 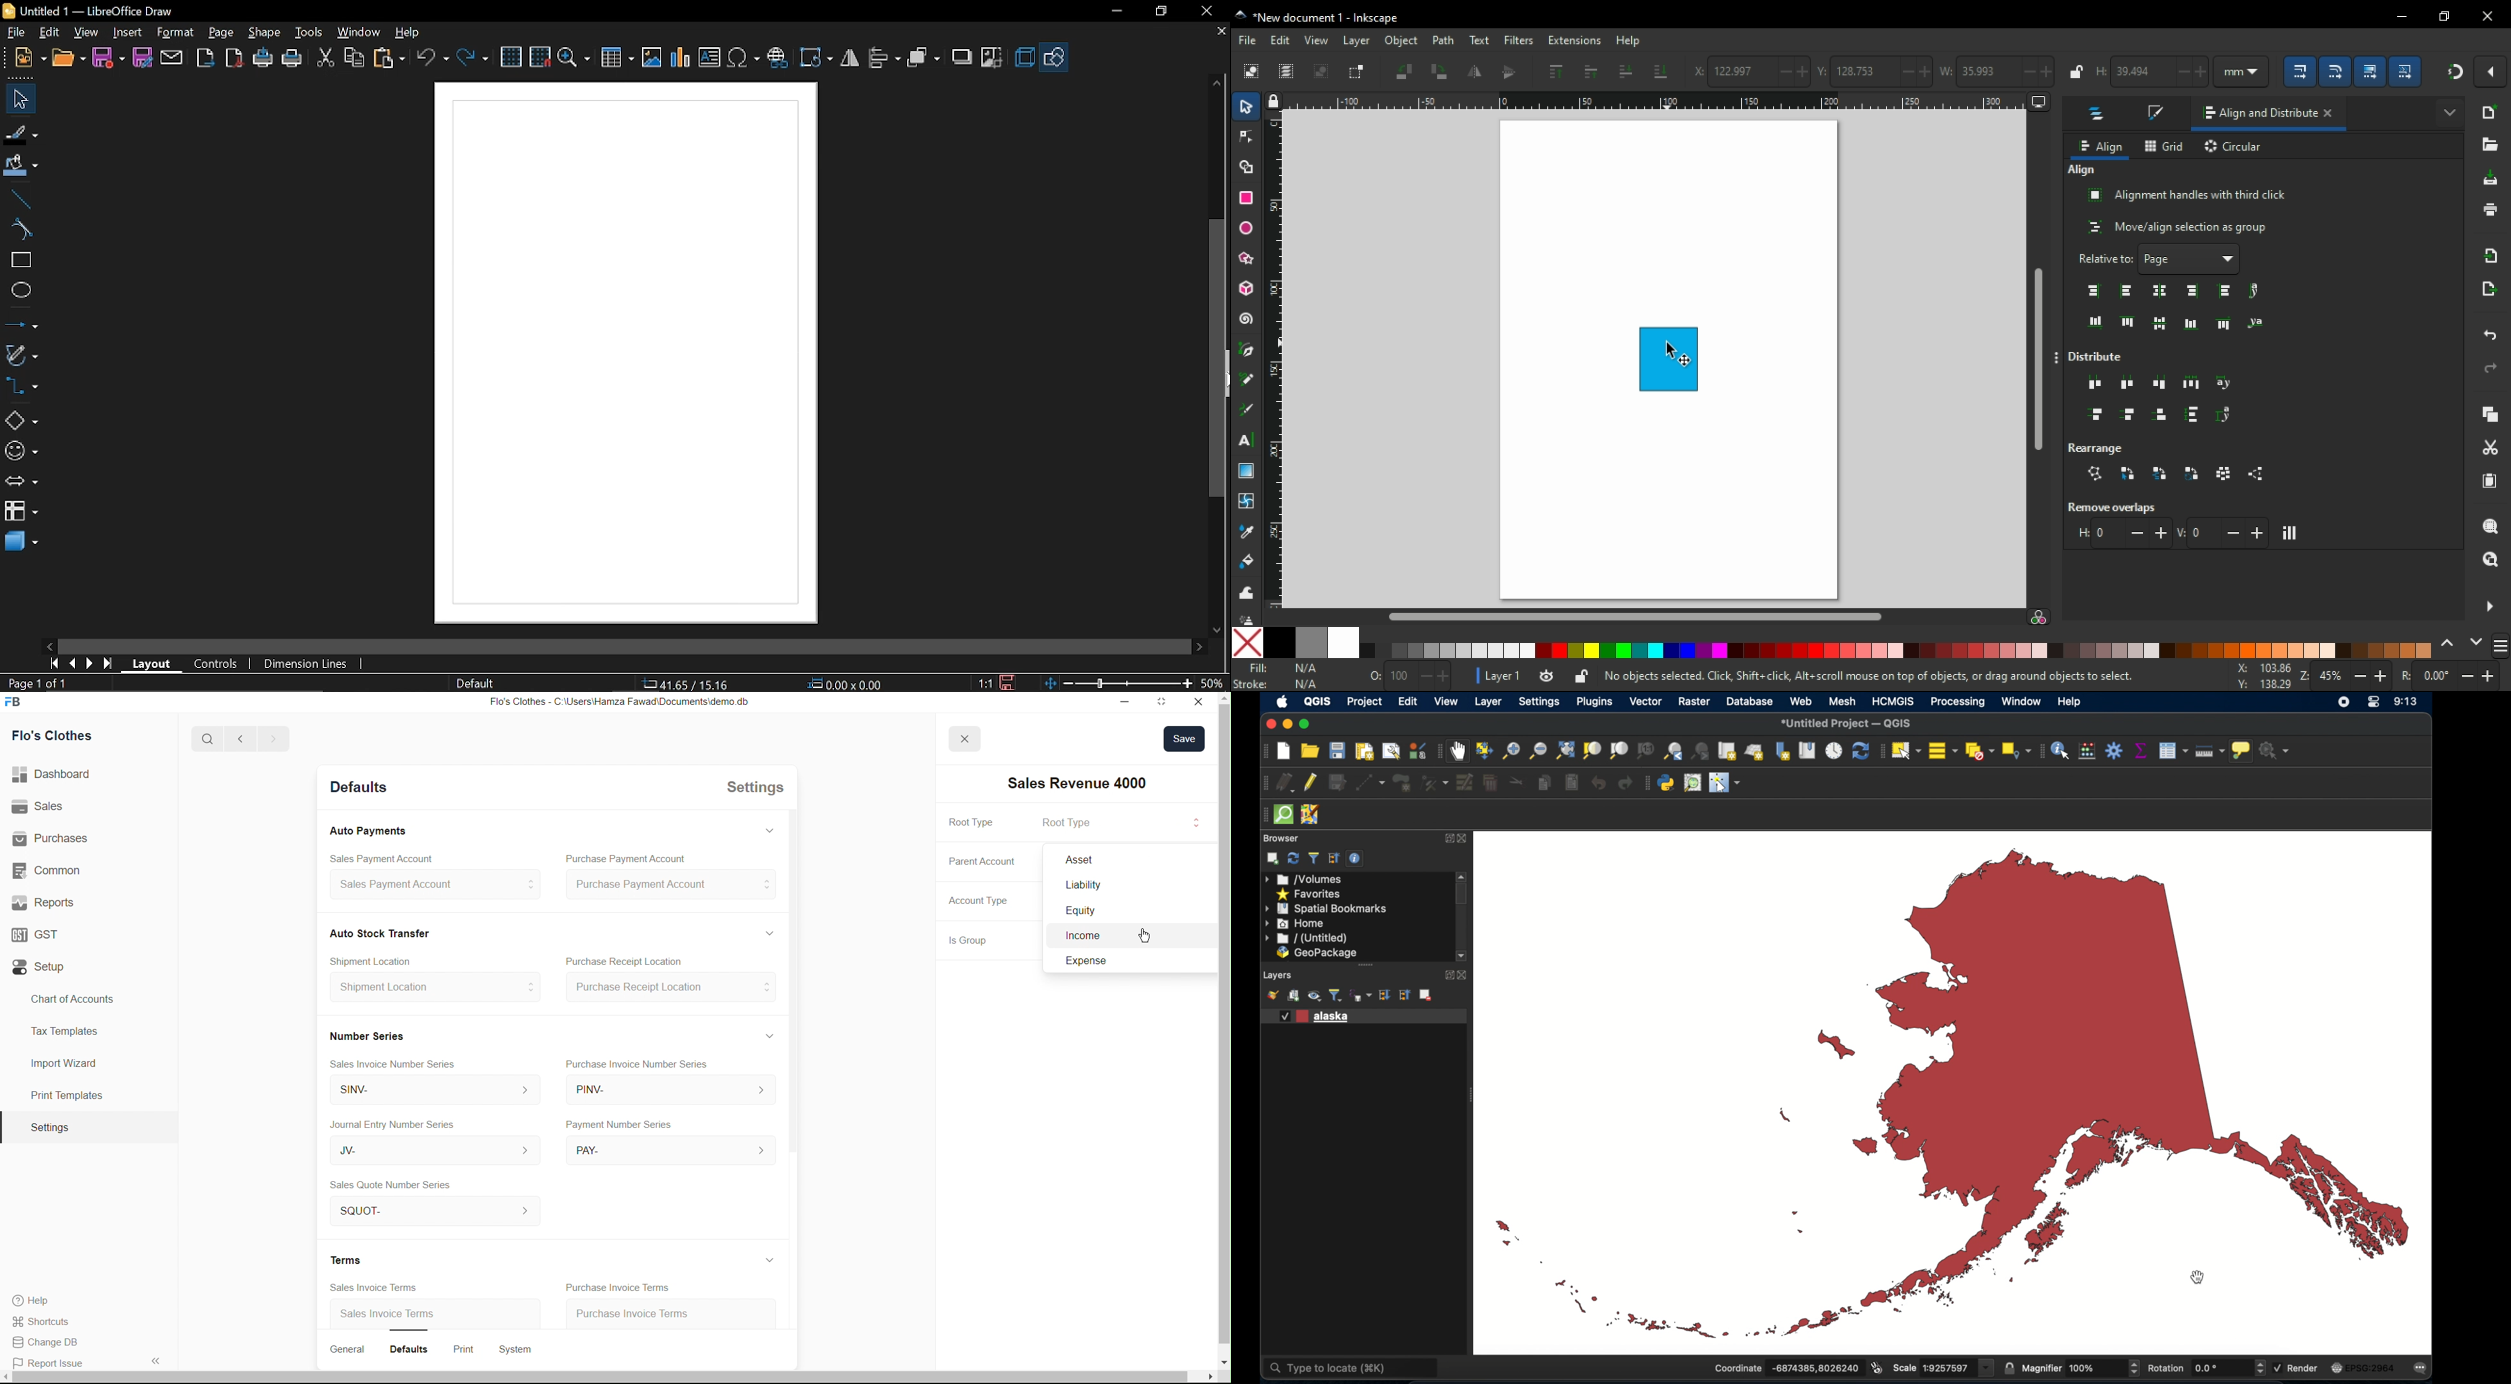 I want to click on tools, so click(x=309, y=33).